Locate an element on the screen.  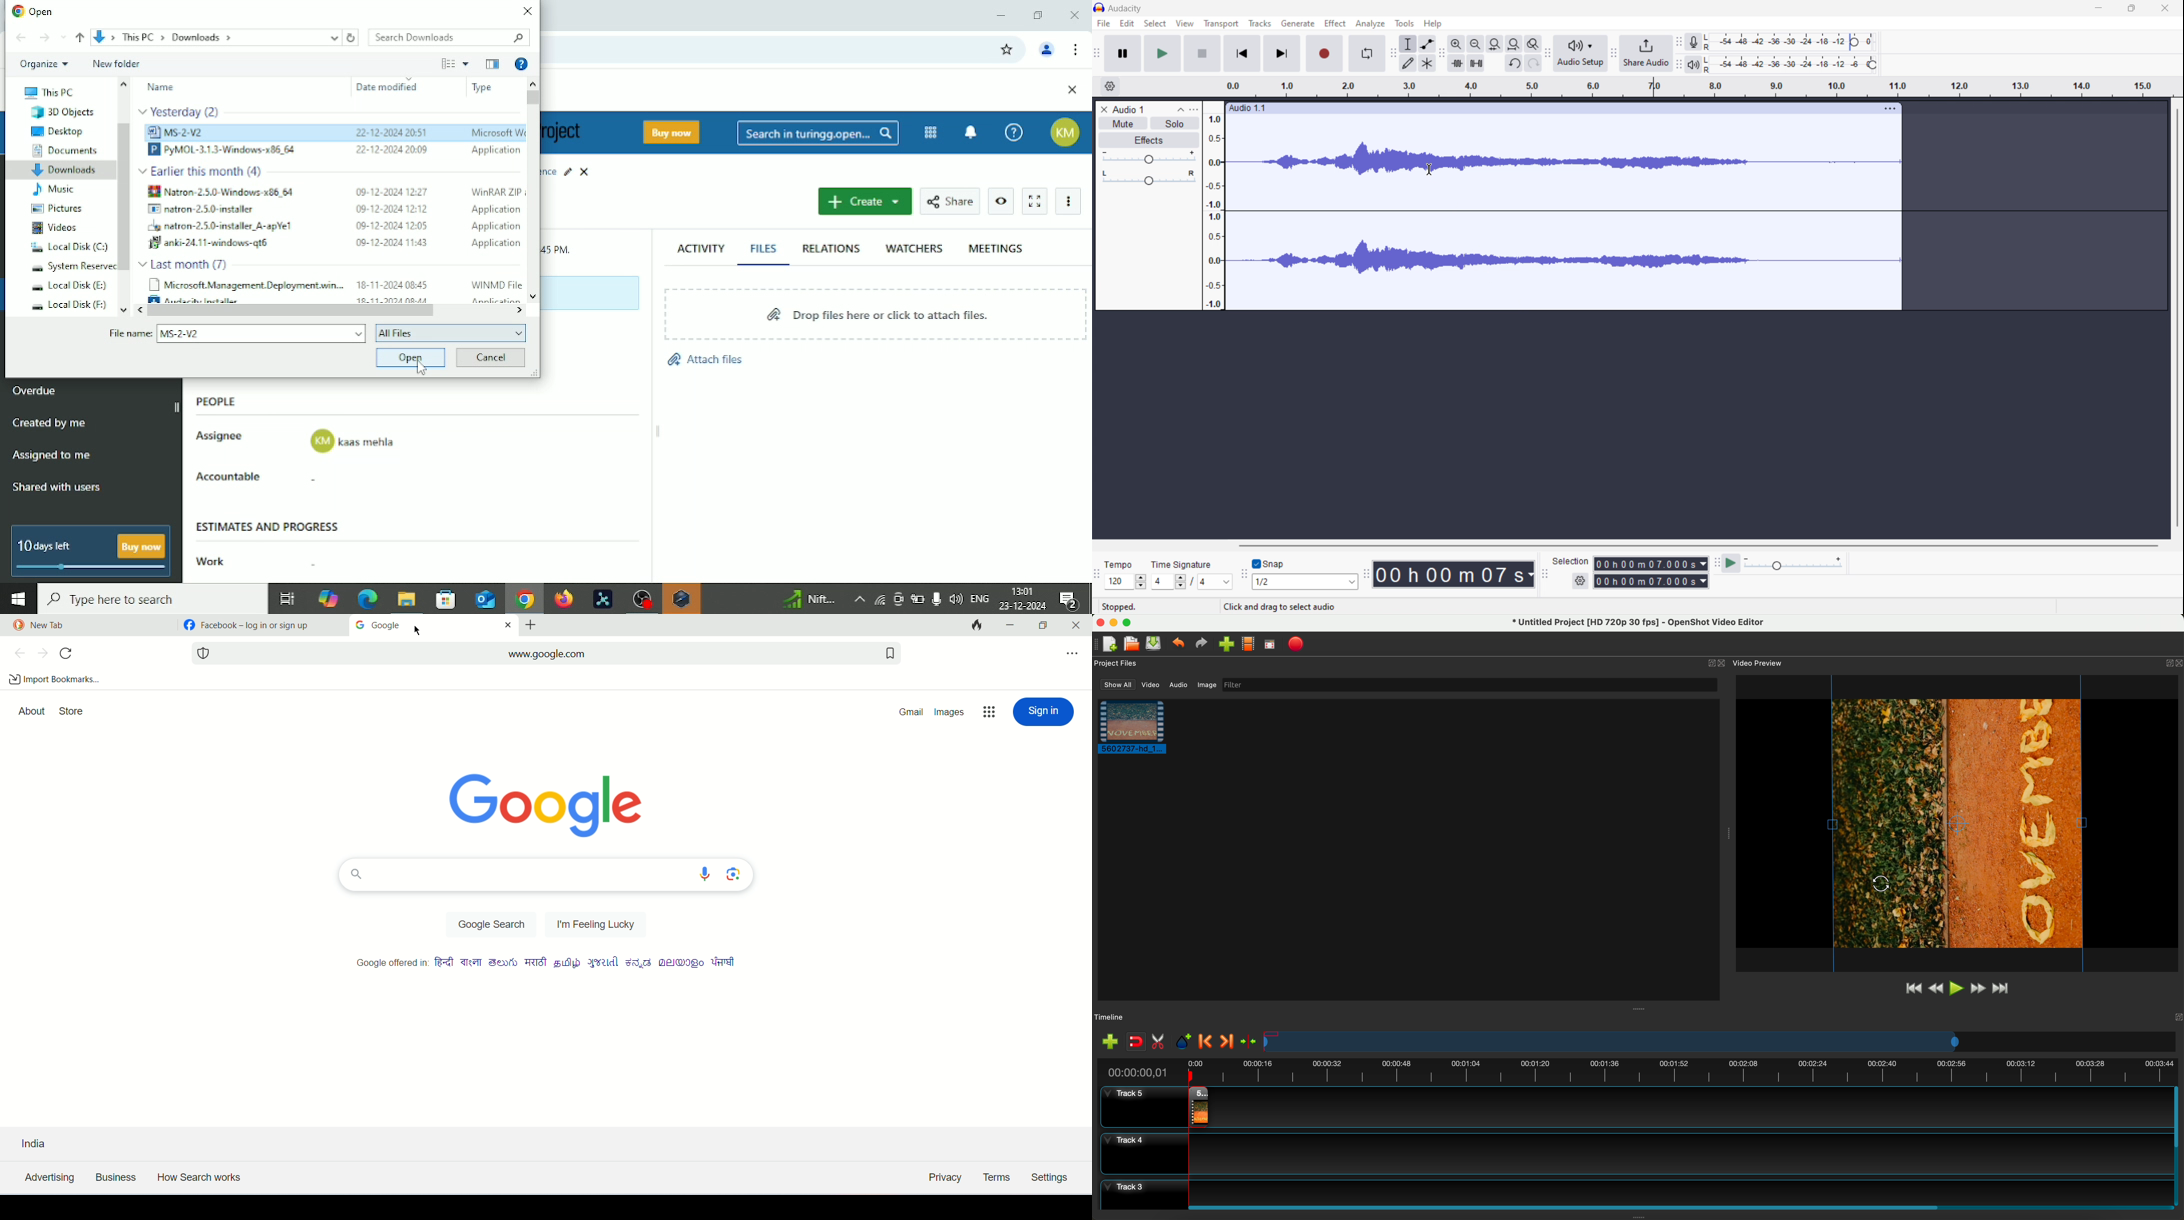
2-2-2004 209 is located at coordinates (388, 132).